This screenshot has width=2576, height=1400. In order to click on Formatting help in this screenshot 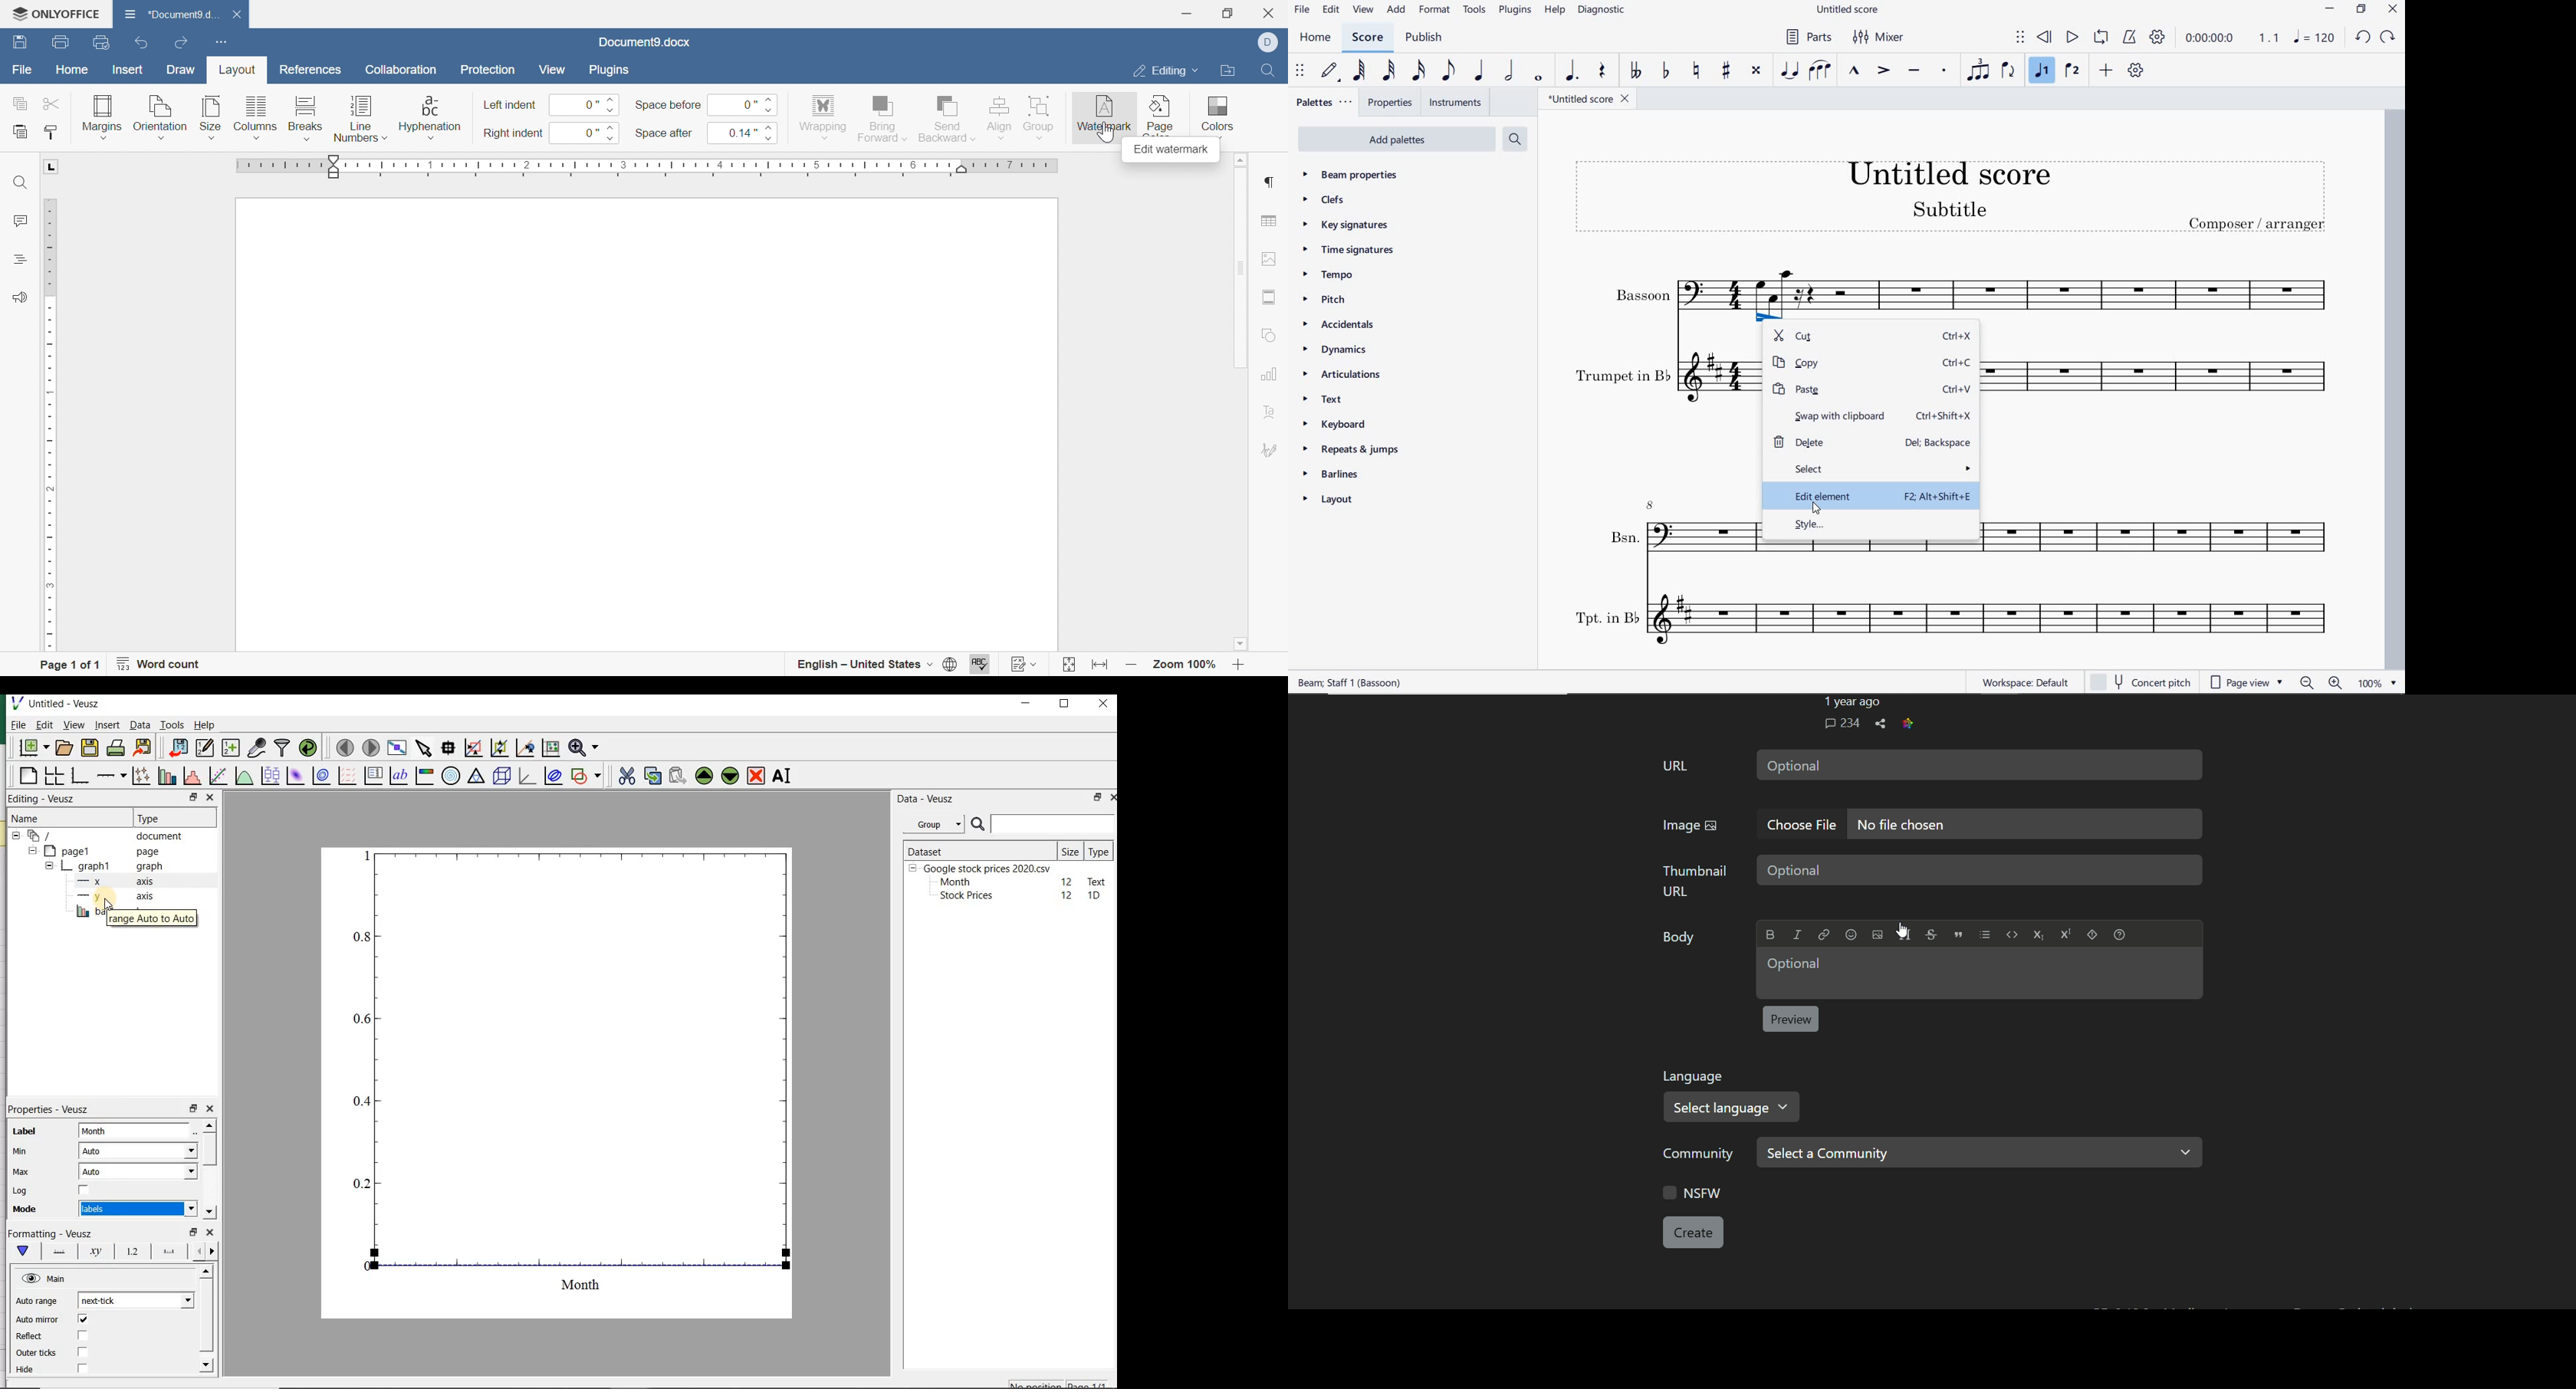, I will do `click(2119, 934)`.